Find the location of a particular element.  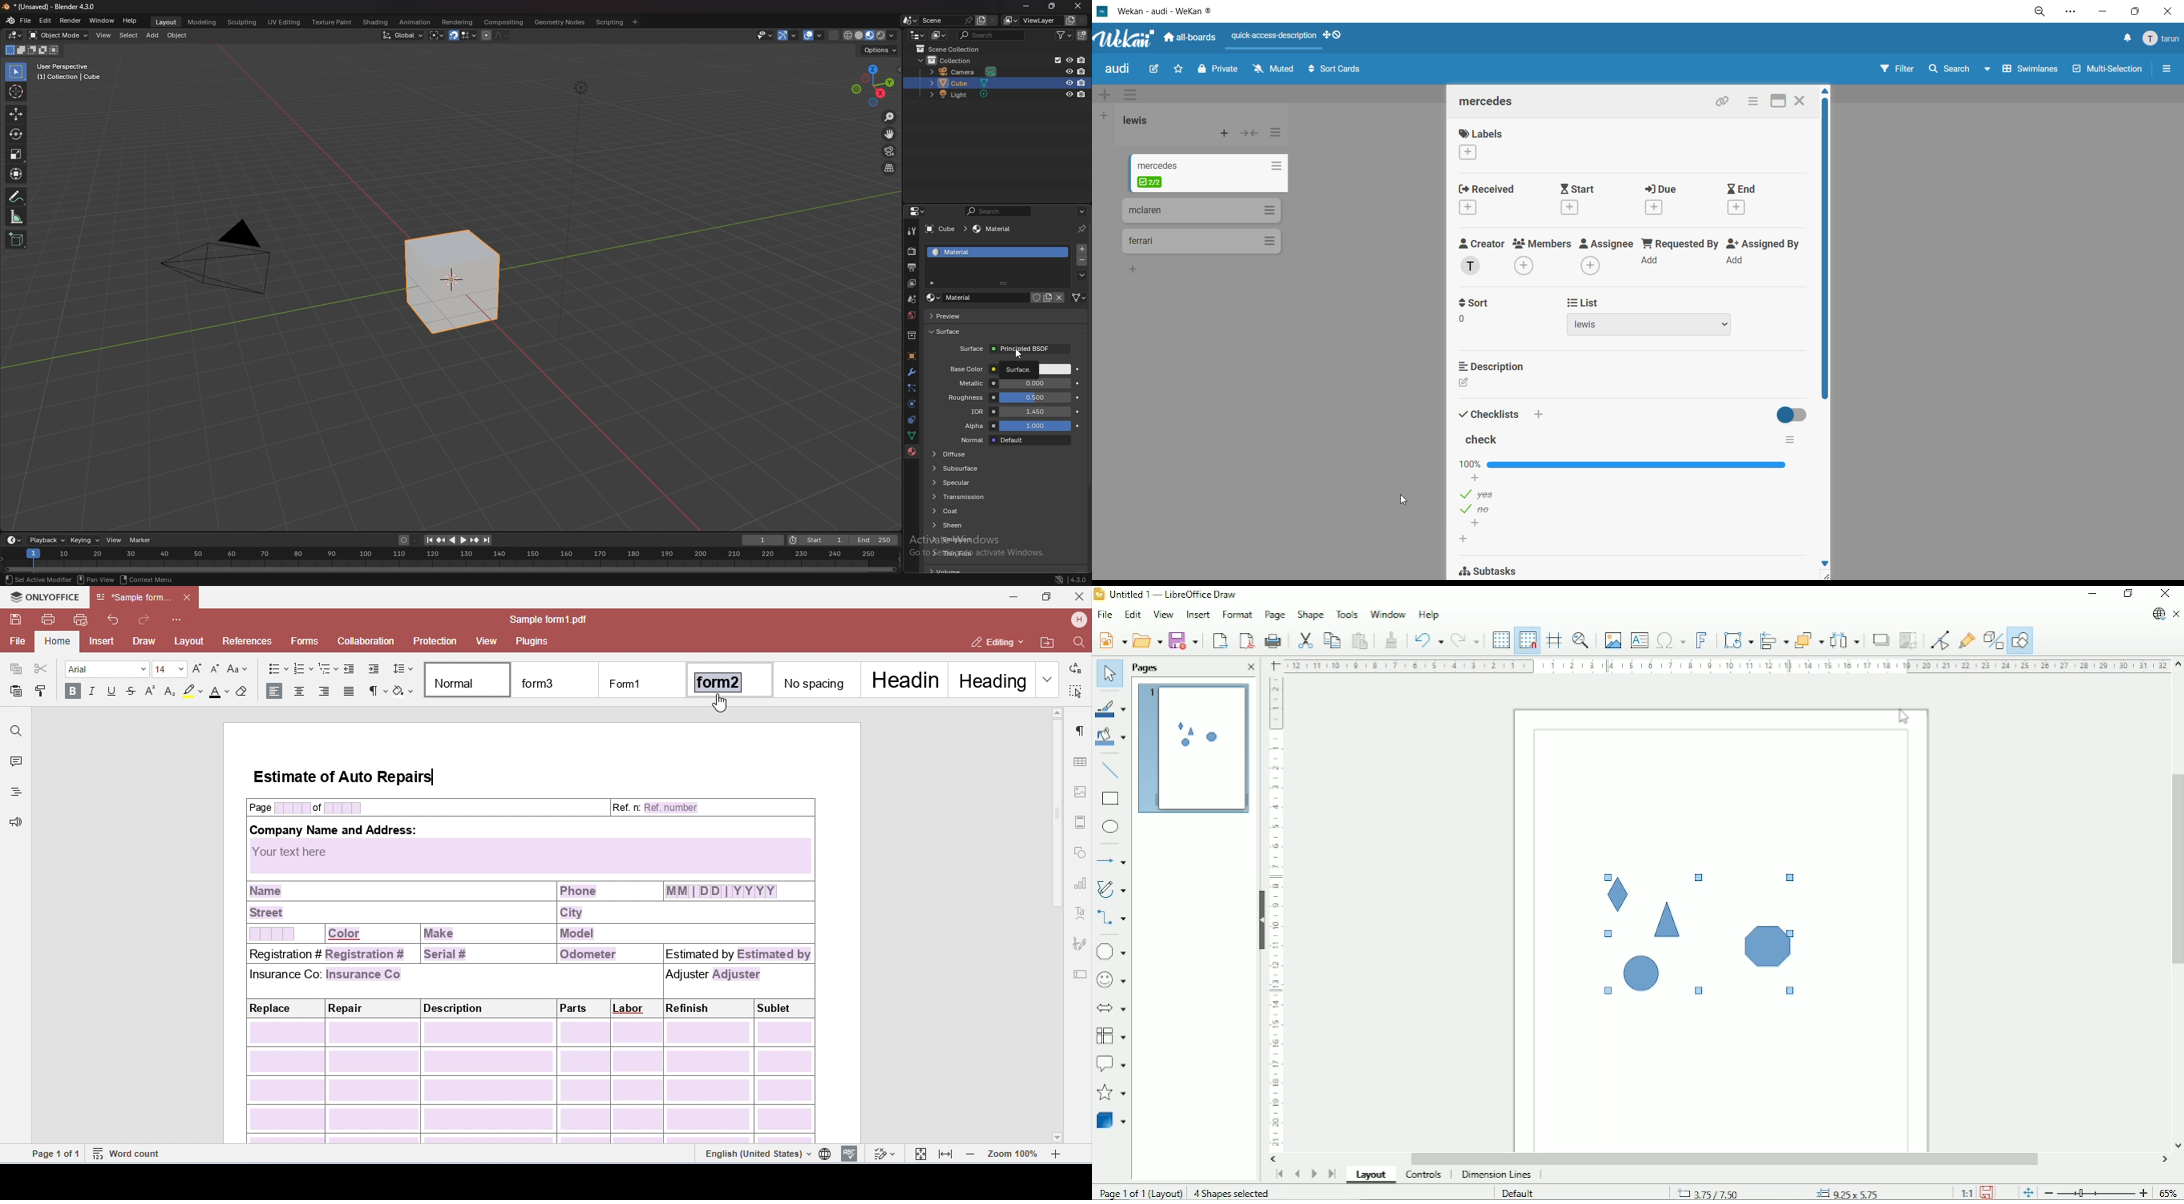

Horizontal scroll button is located at coordinates (1273, 1158).